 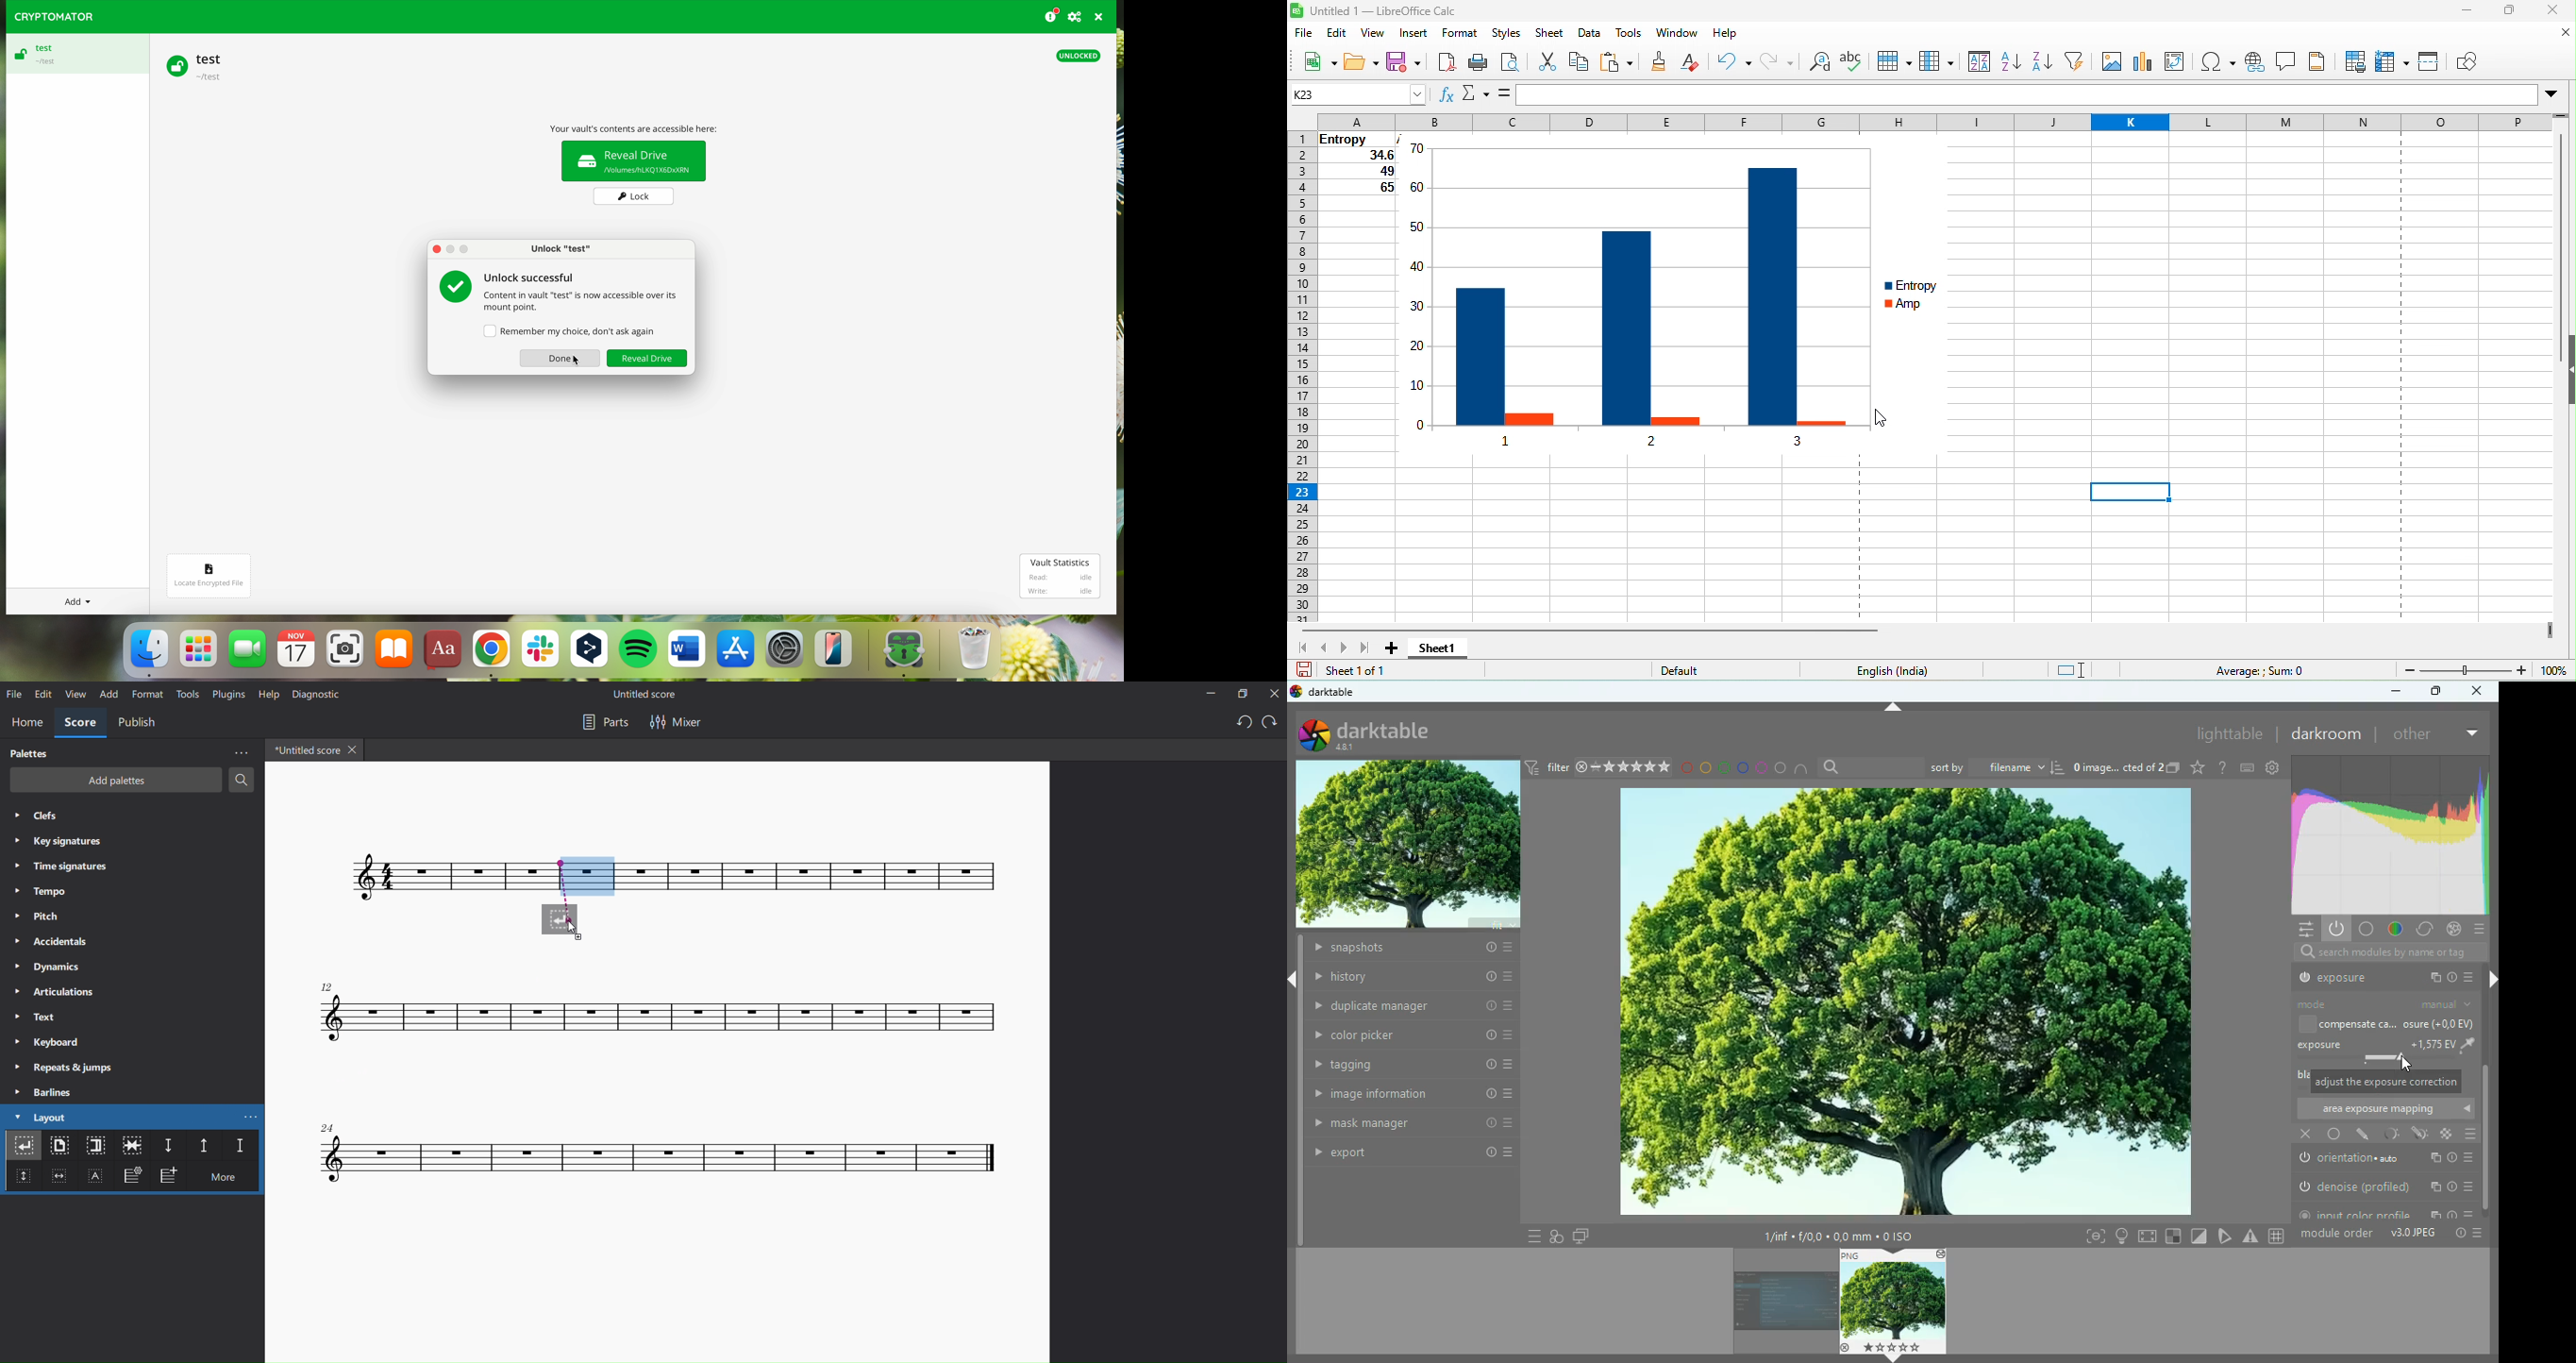 I want to click on drag to view columns, so click(x=2547, y=629).